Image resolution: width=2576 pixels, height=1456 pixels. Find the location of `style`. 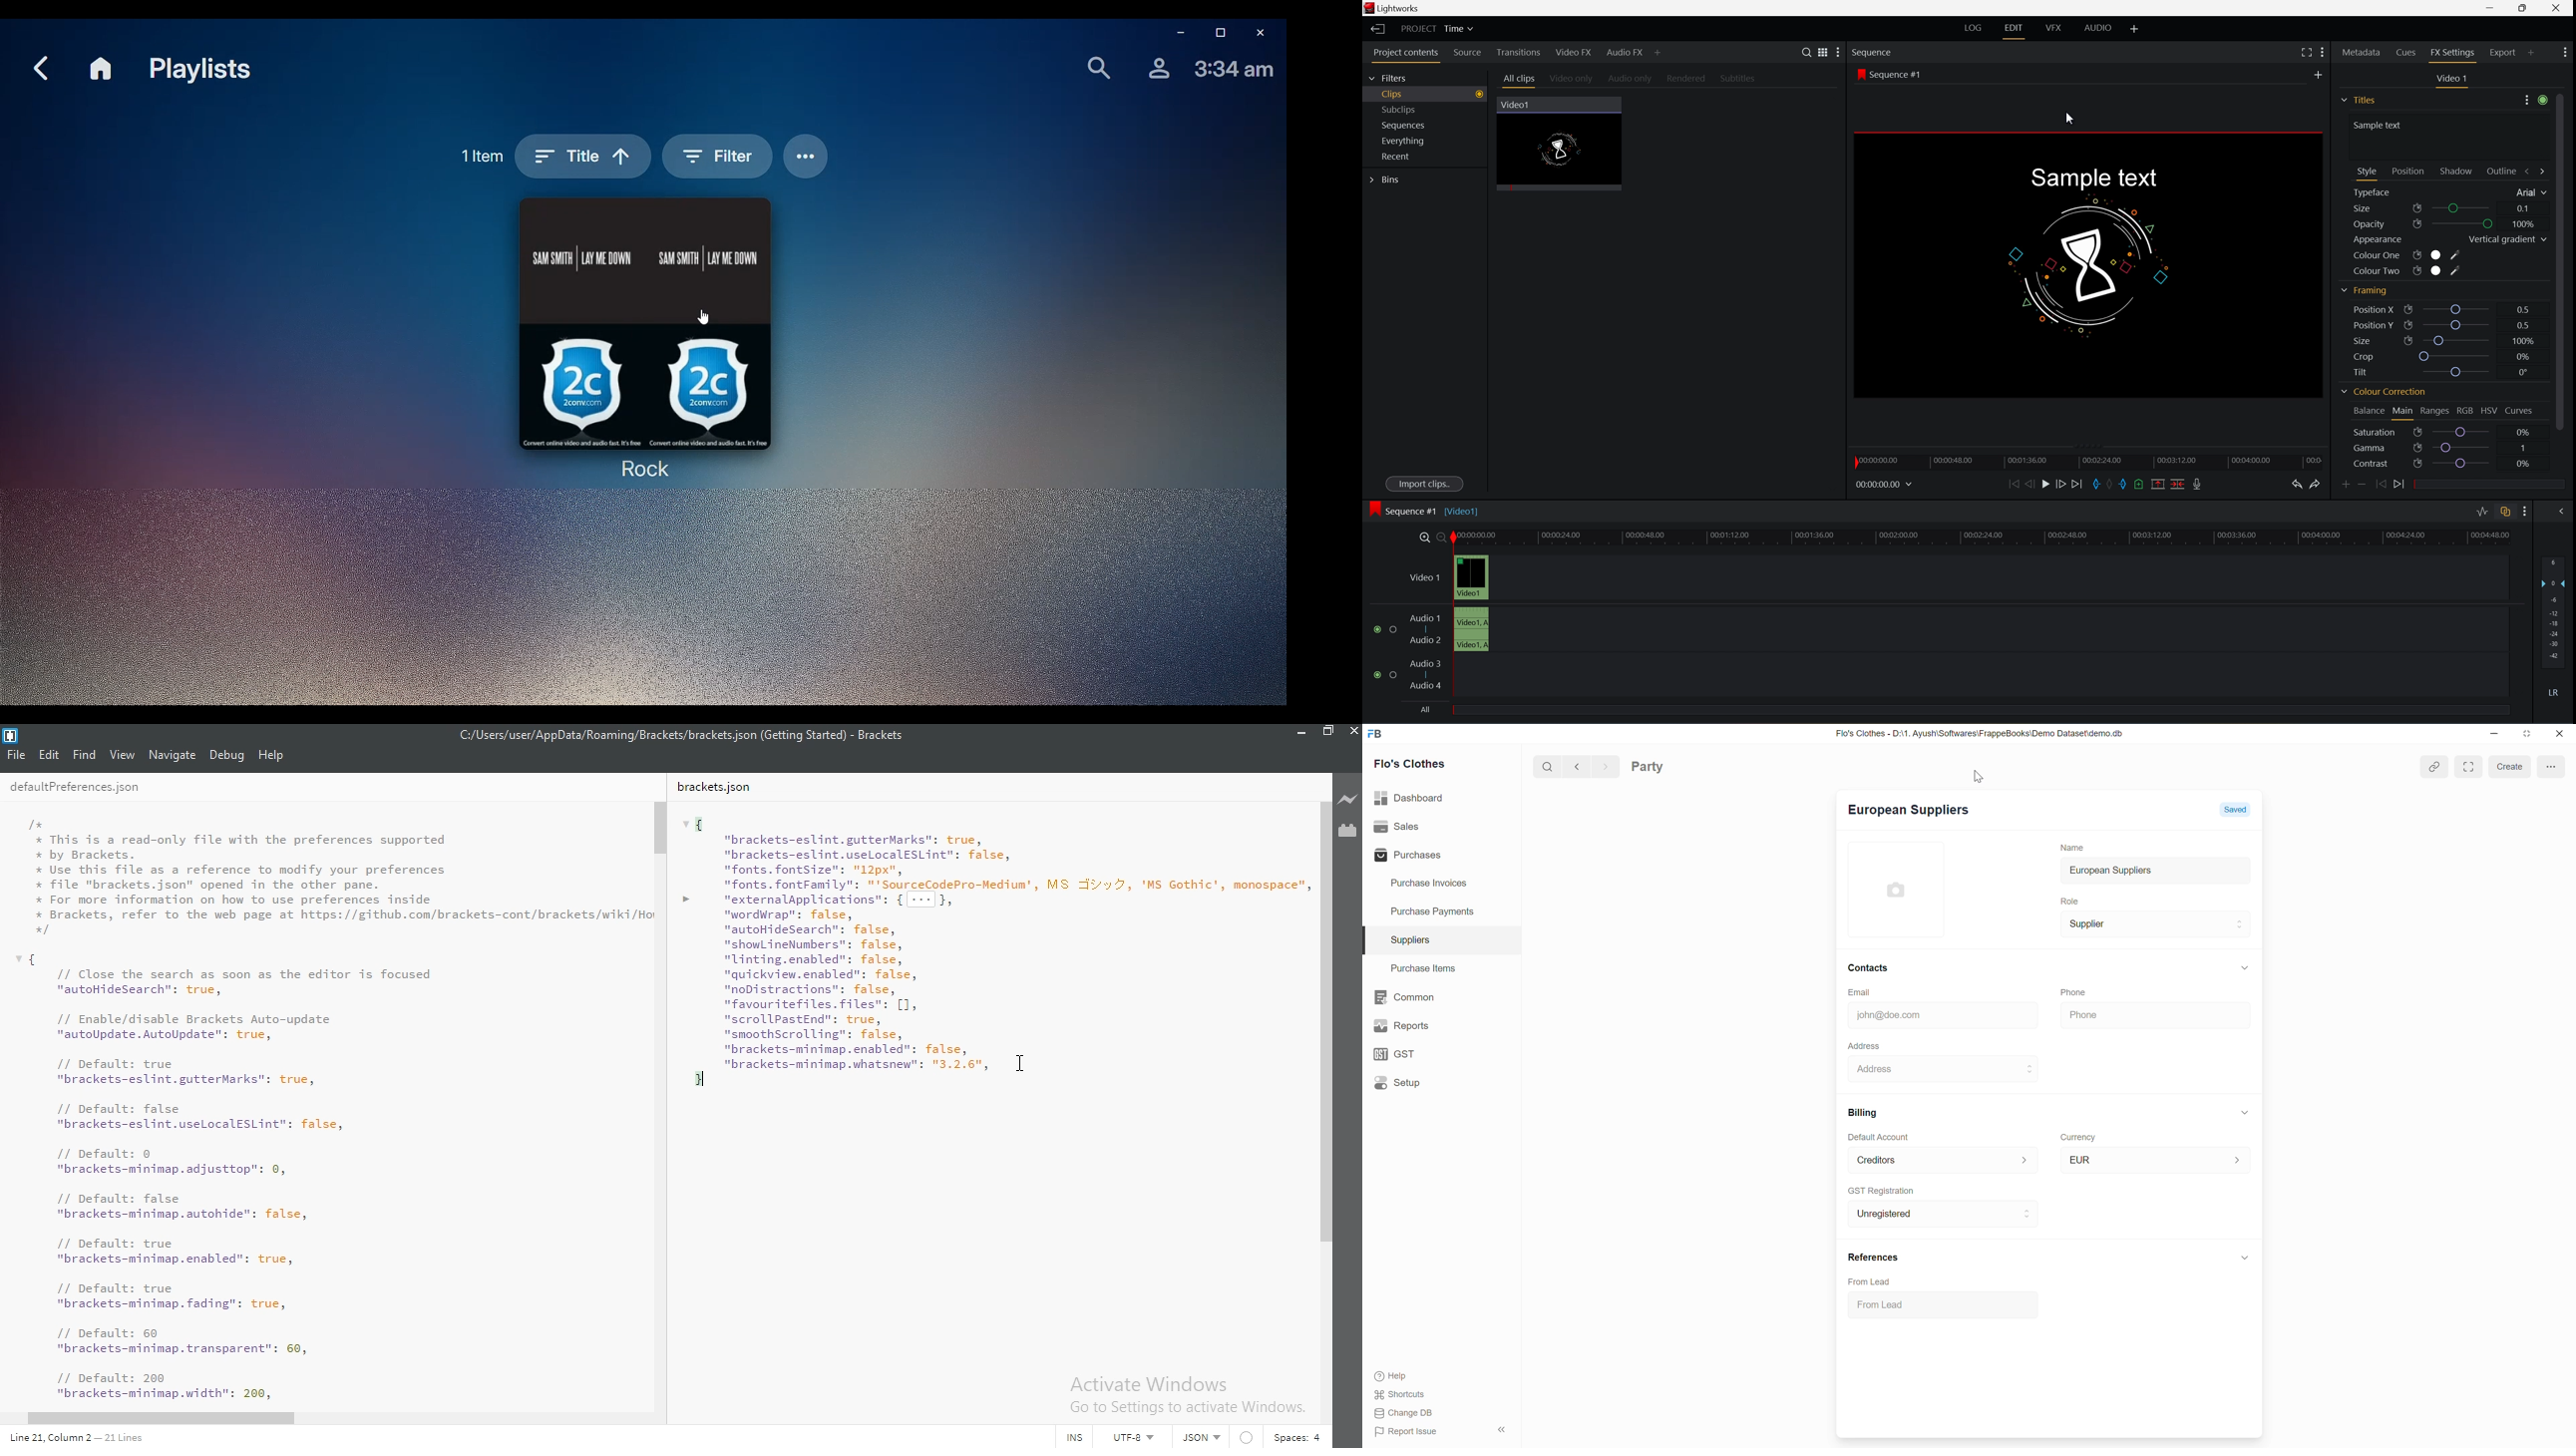

style is located at coordinates (2368, 171).